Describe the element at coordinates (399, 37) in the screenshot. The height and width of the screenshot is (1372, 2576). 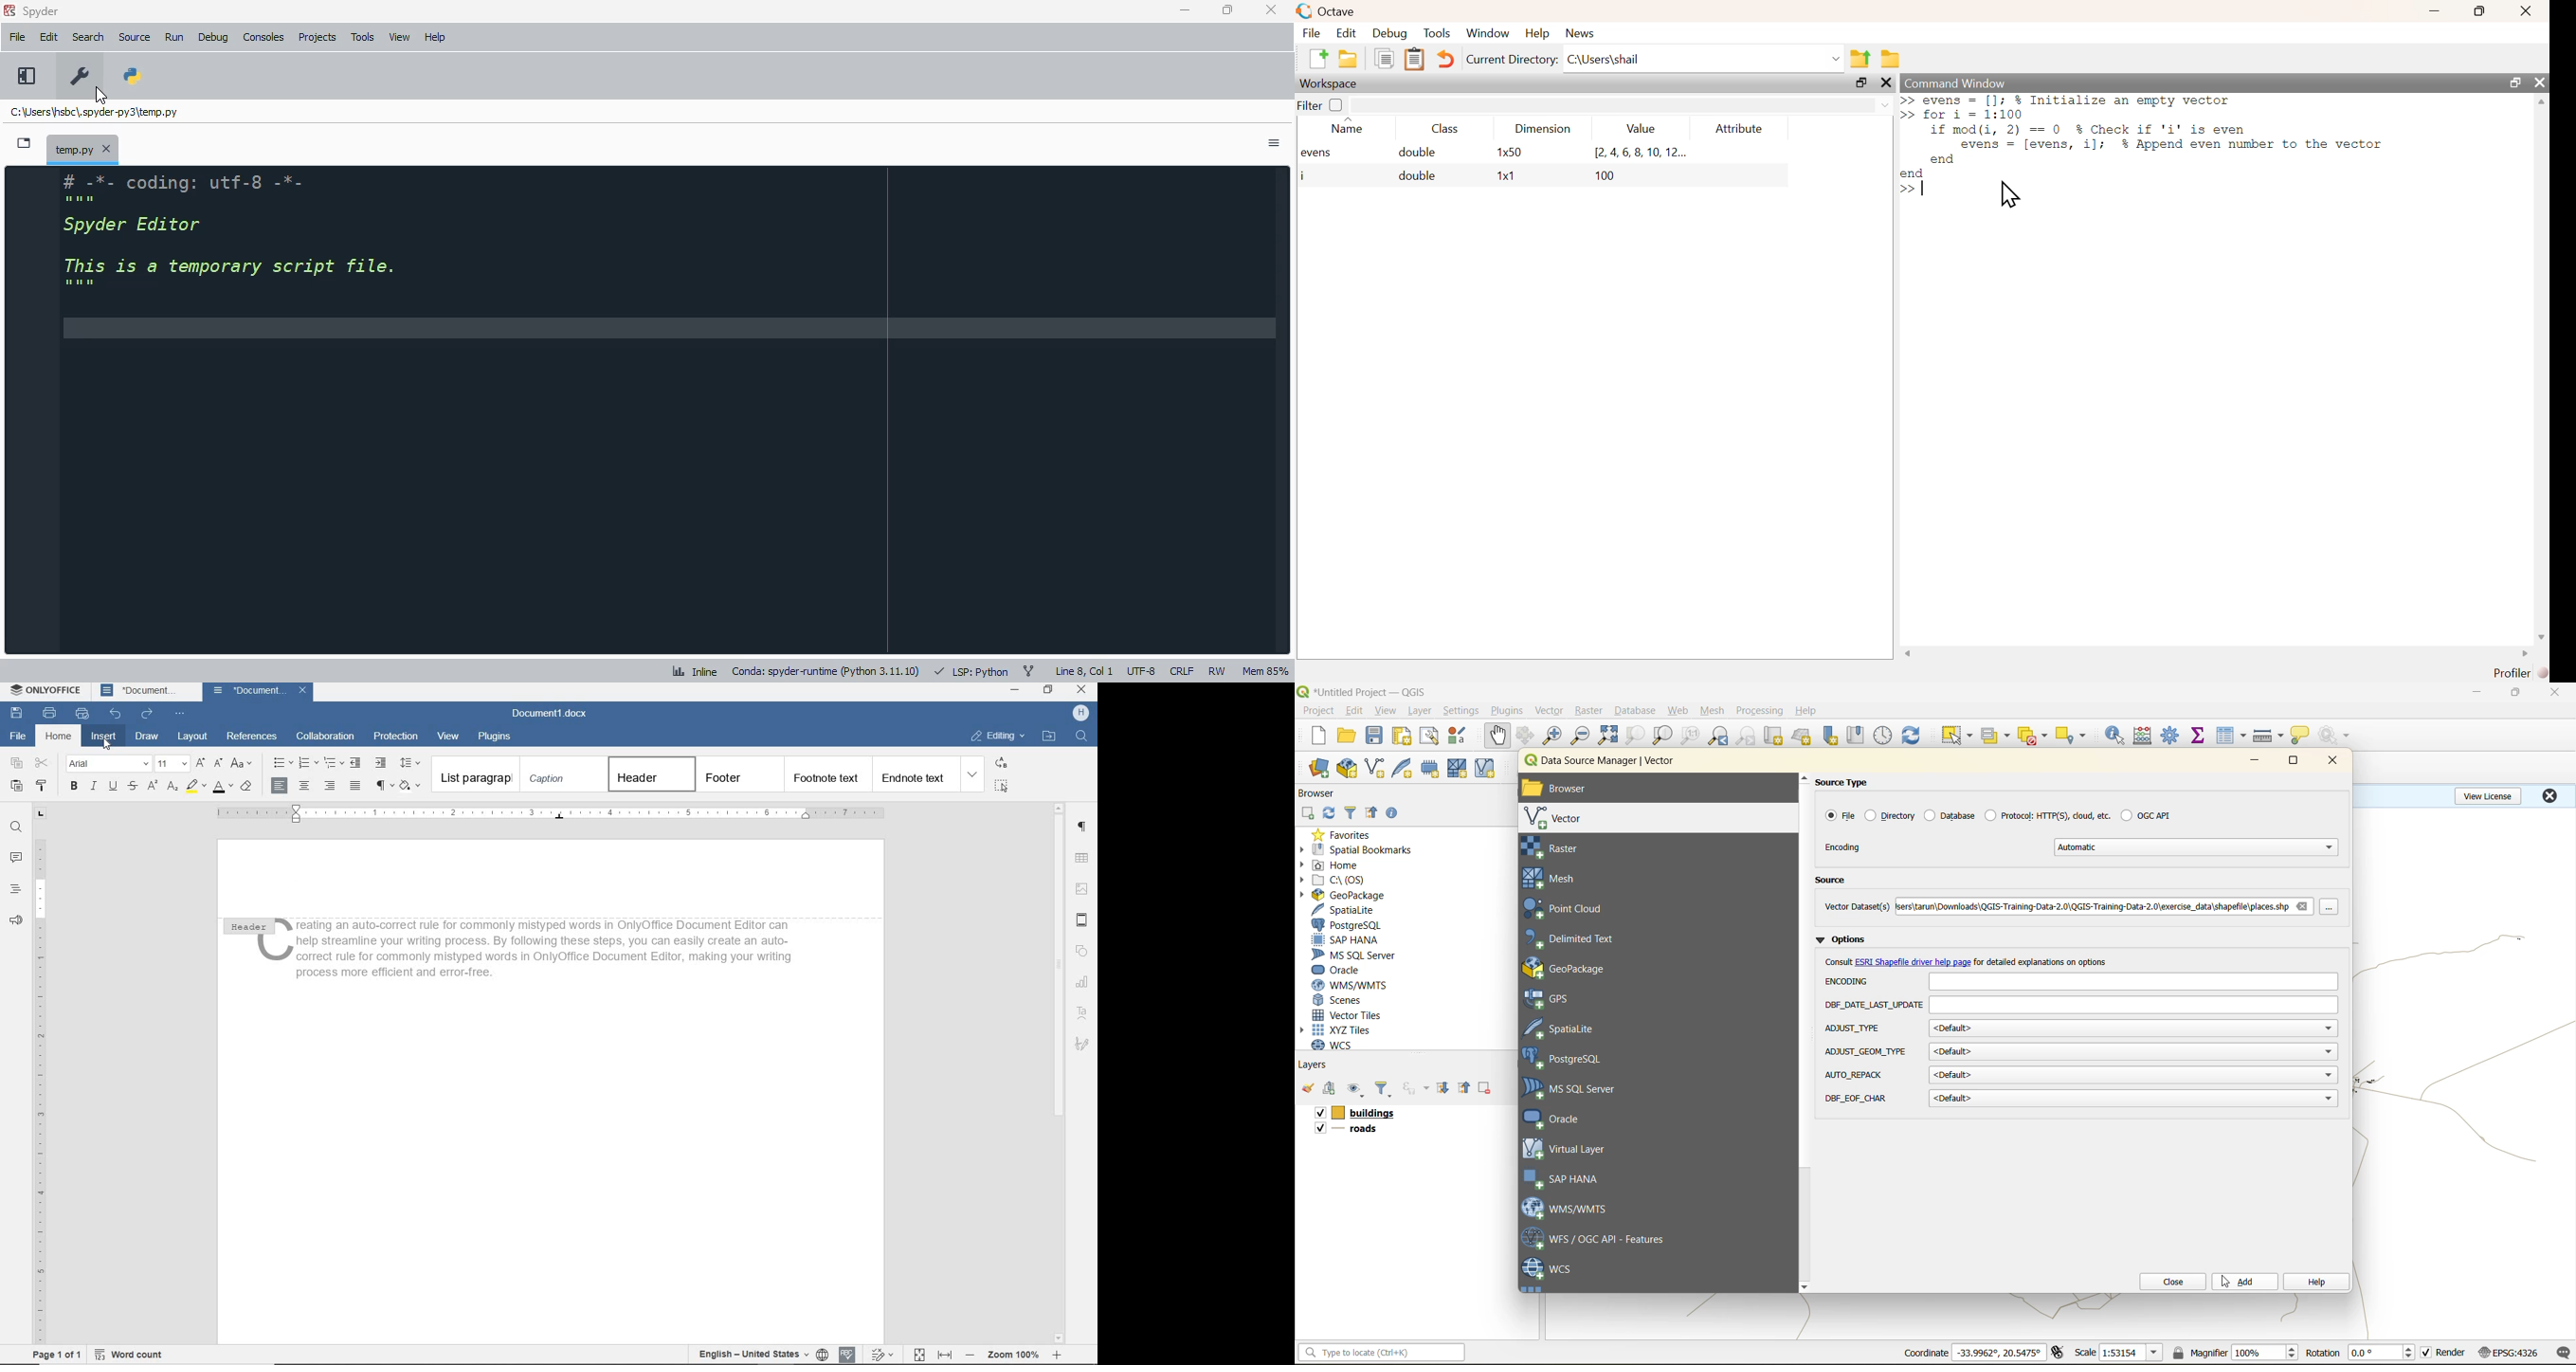
I see `view` at that location.